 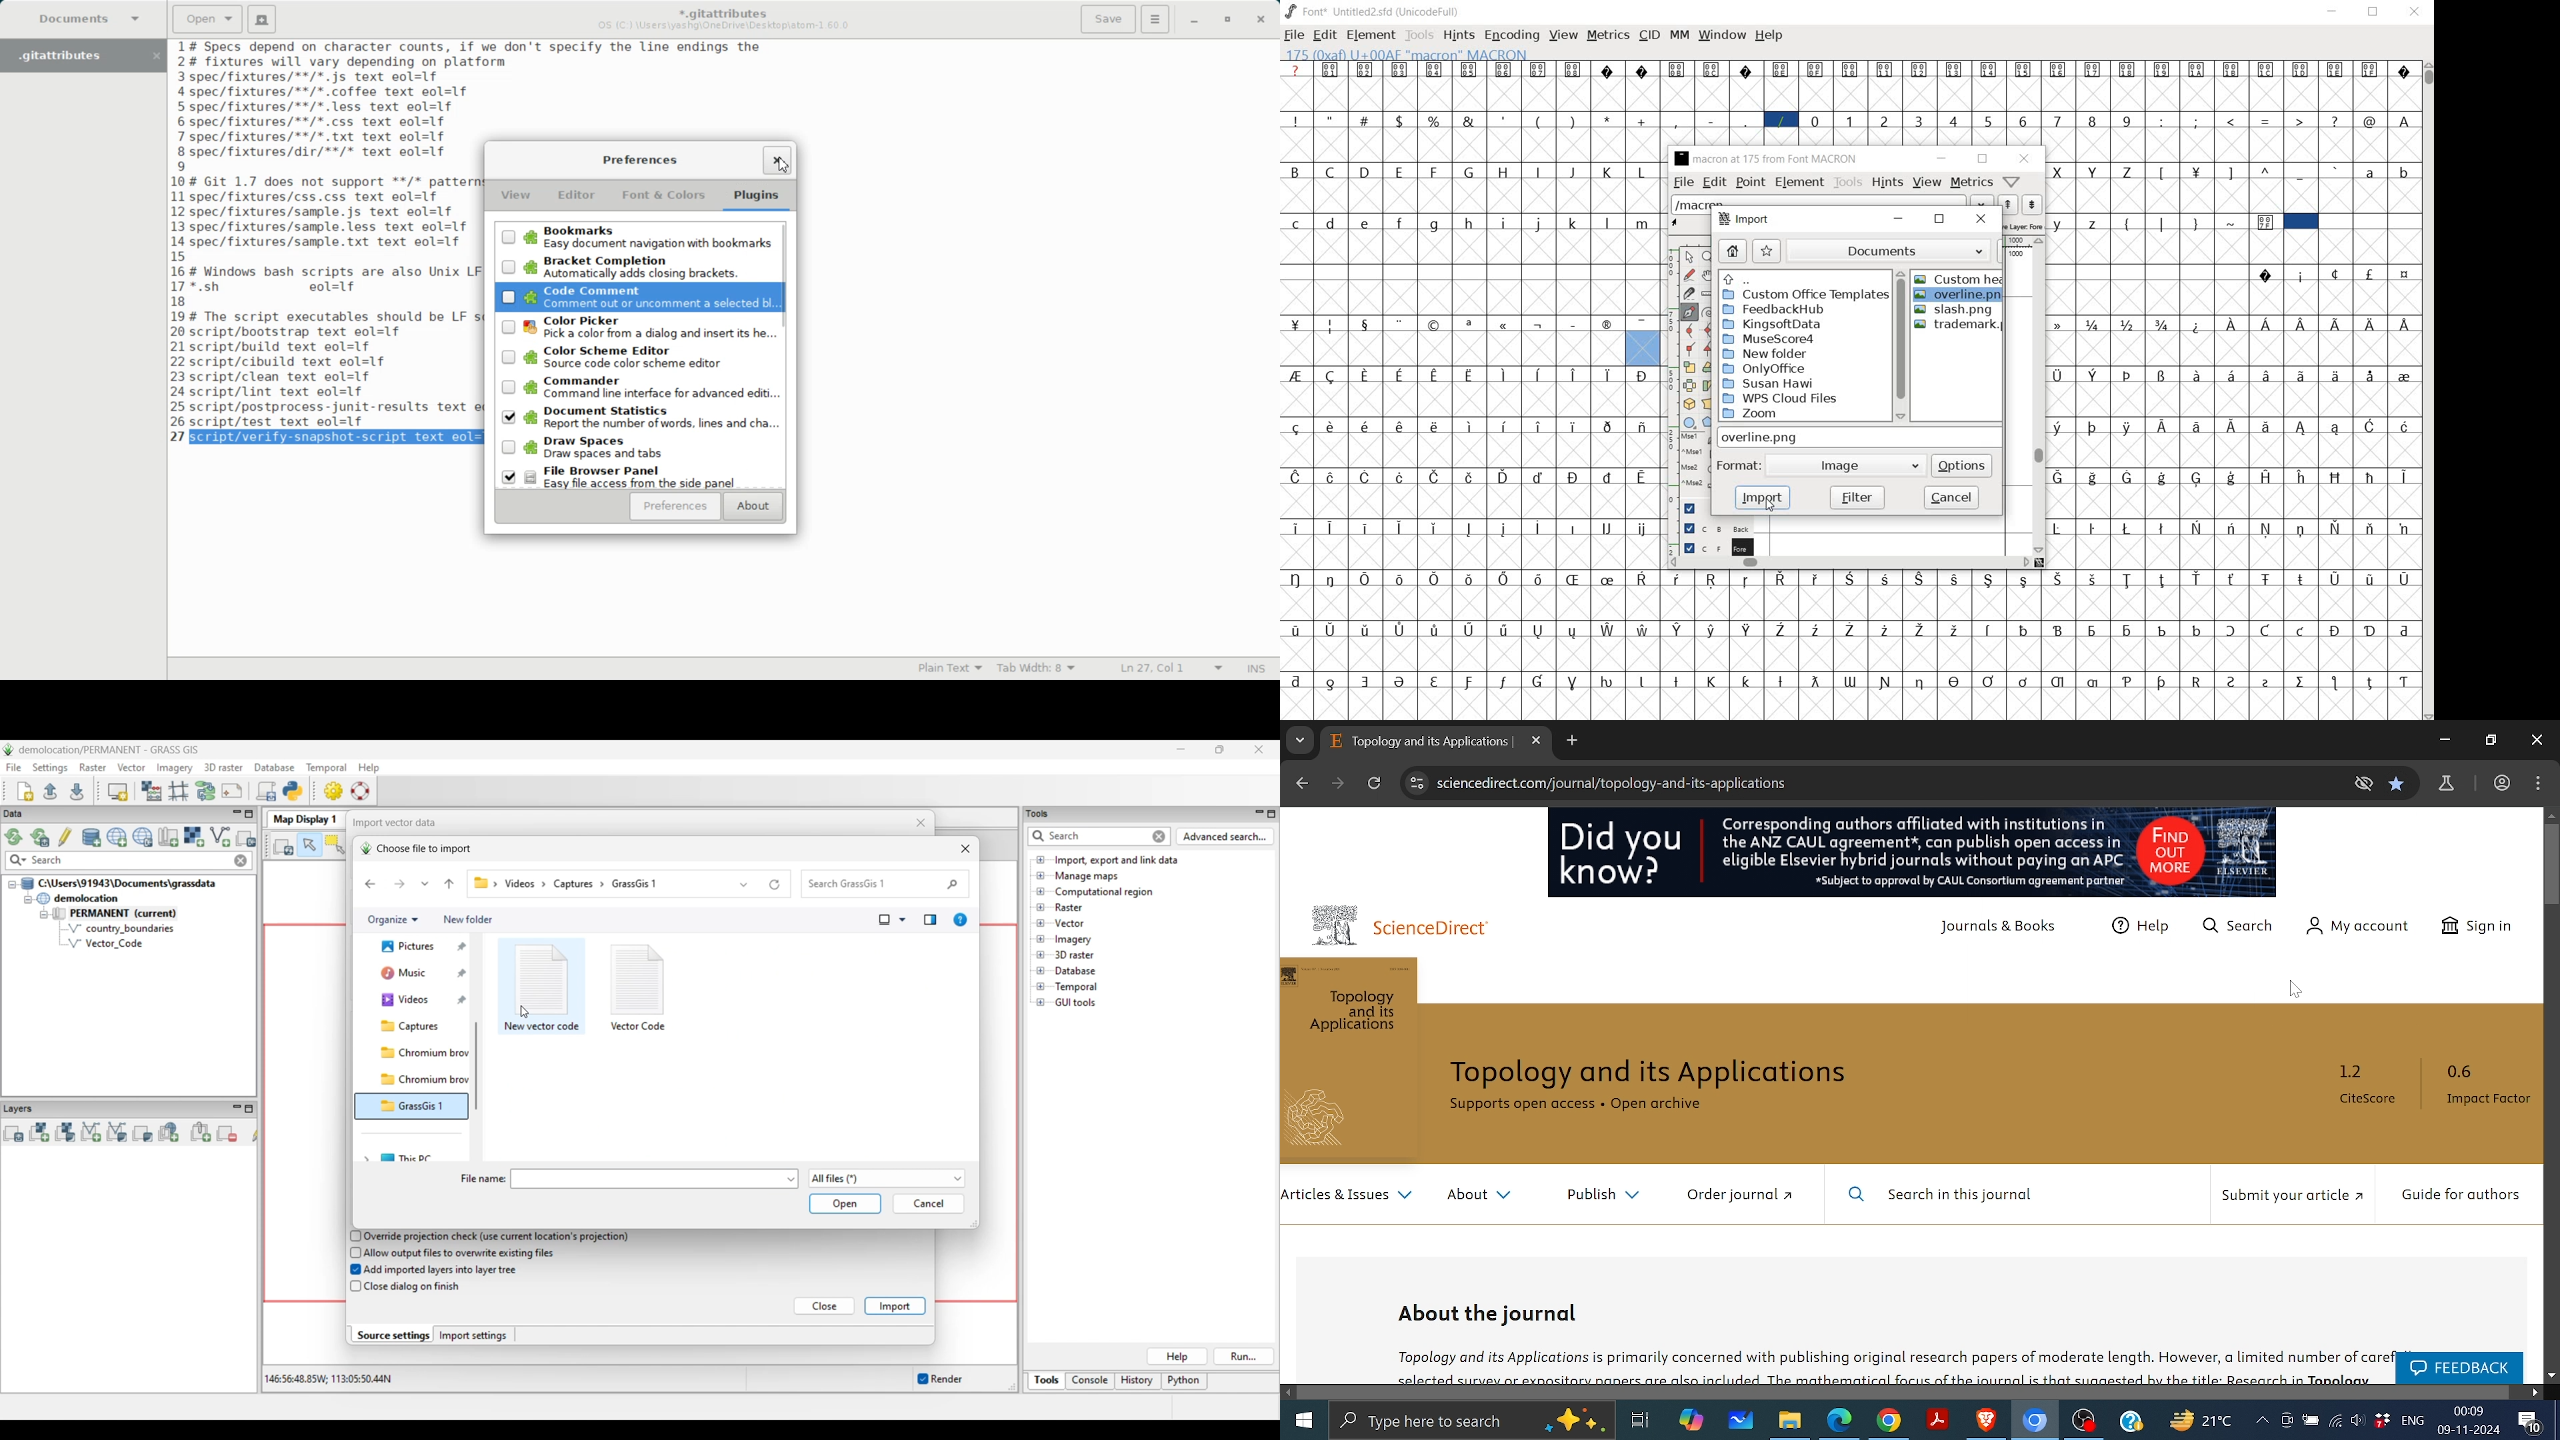 What do you see at coordinates (1443, 930) in the screenshot?
I see `ScienceDirect` at bounding box center [1443, 930].